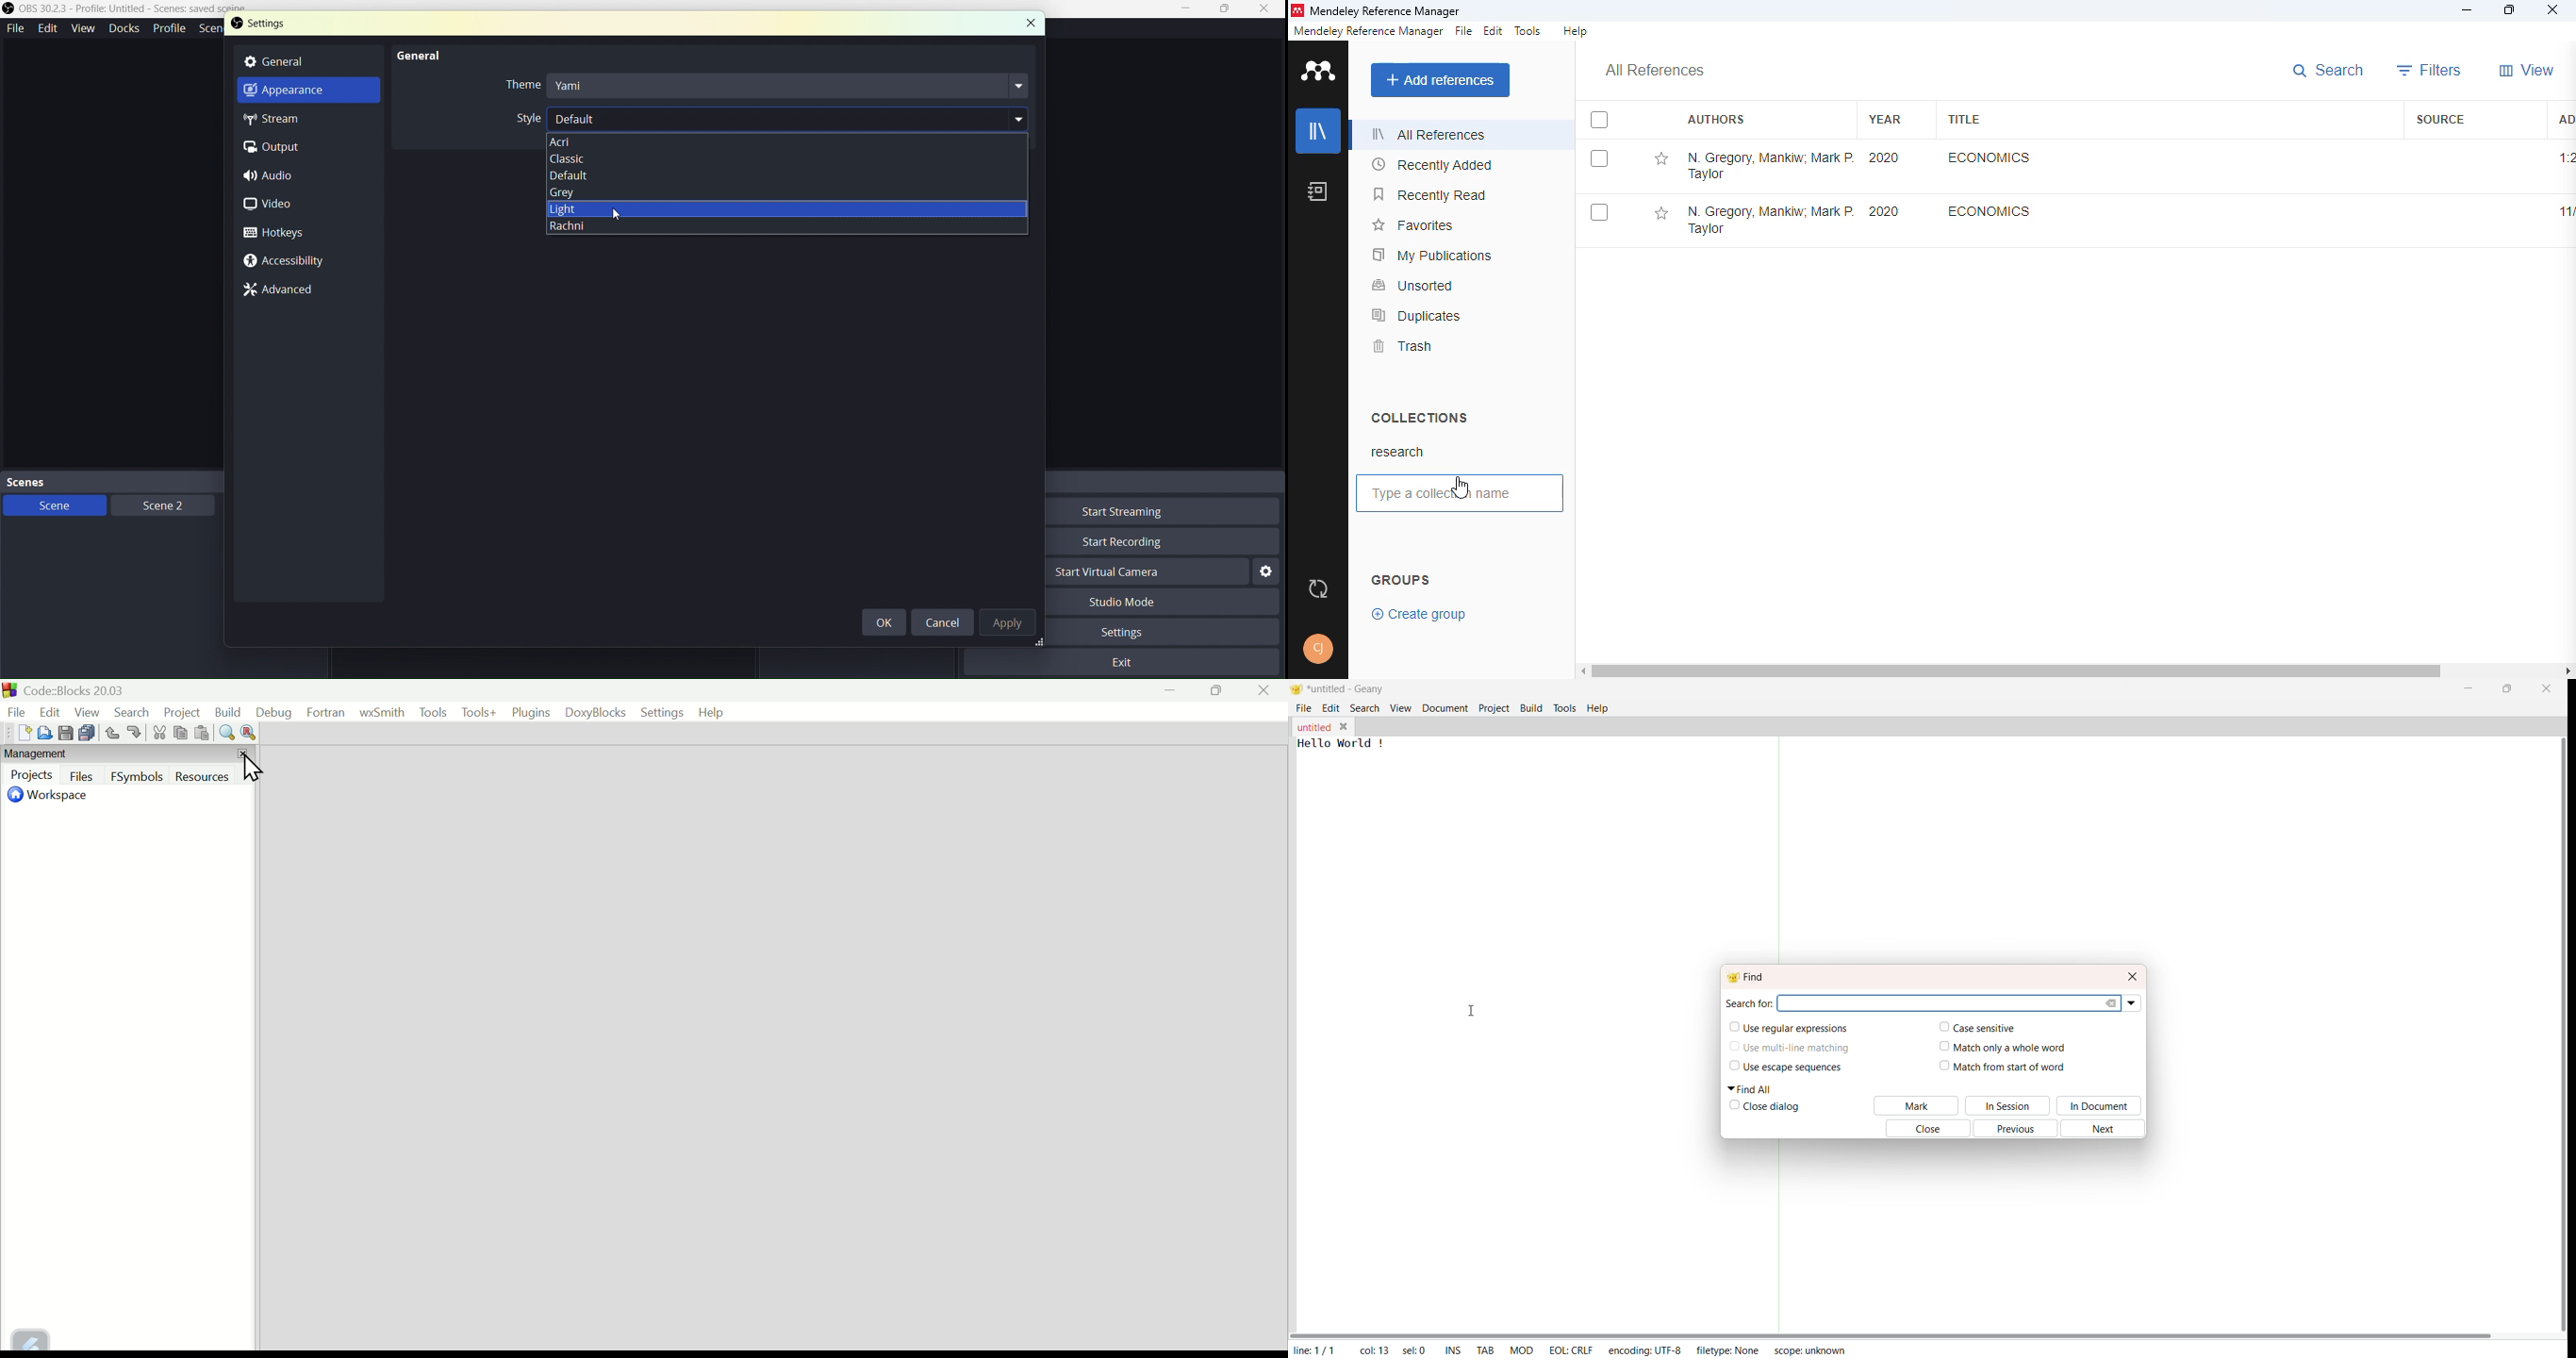 The width and height of the screenshot is (2576, 1372). Describe the element at coordinates (169, 28) in the screenshot. I see `Profile` at that location.